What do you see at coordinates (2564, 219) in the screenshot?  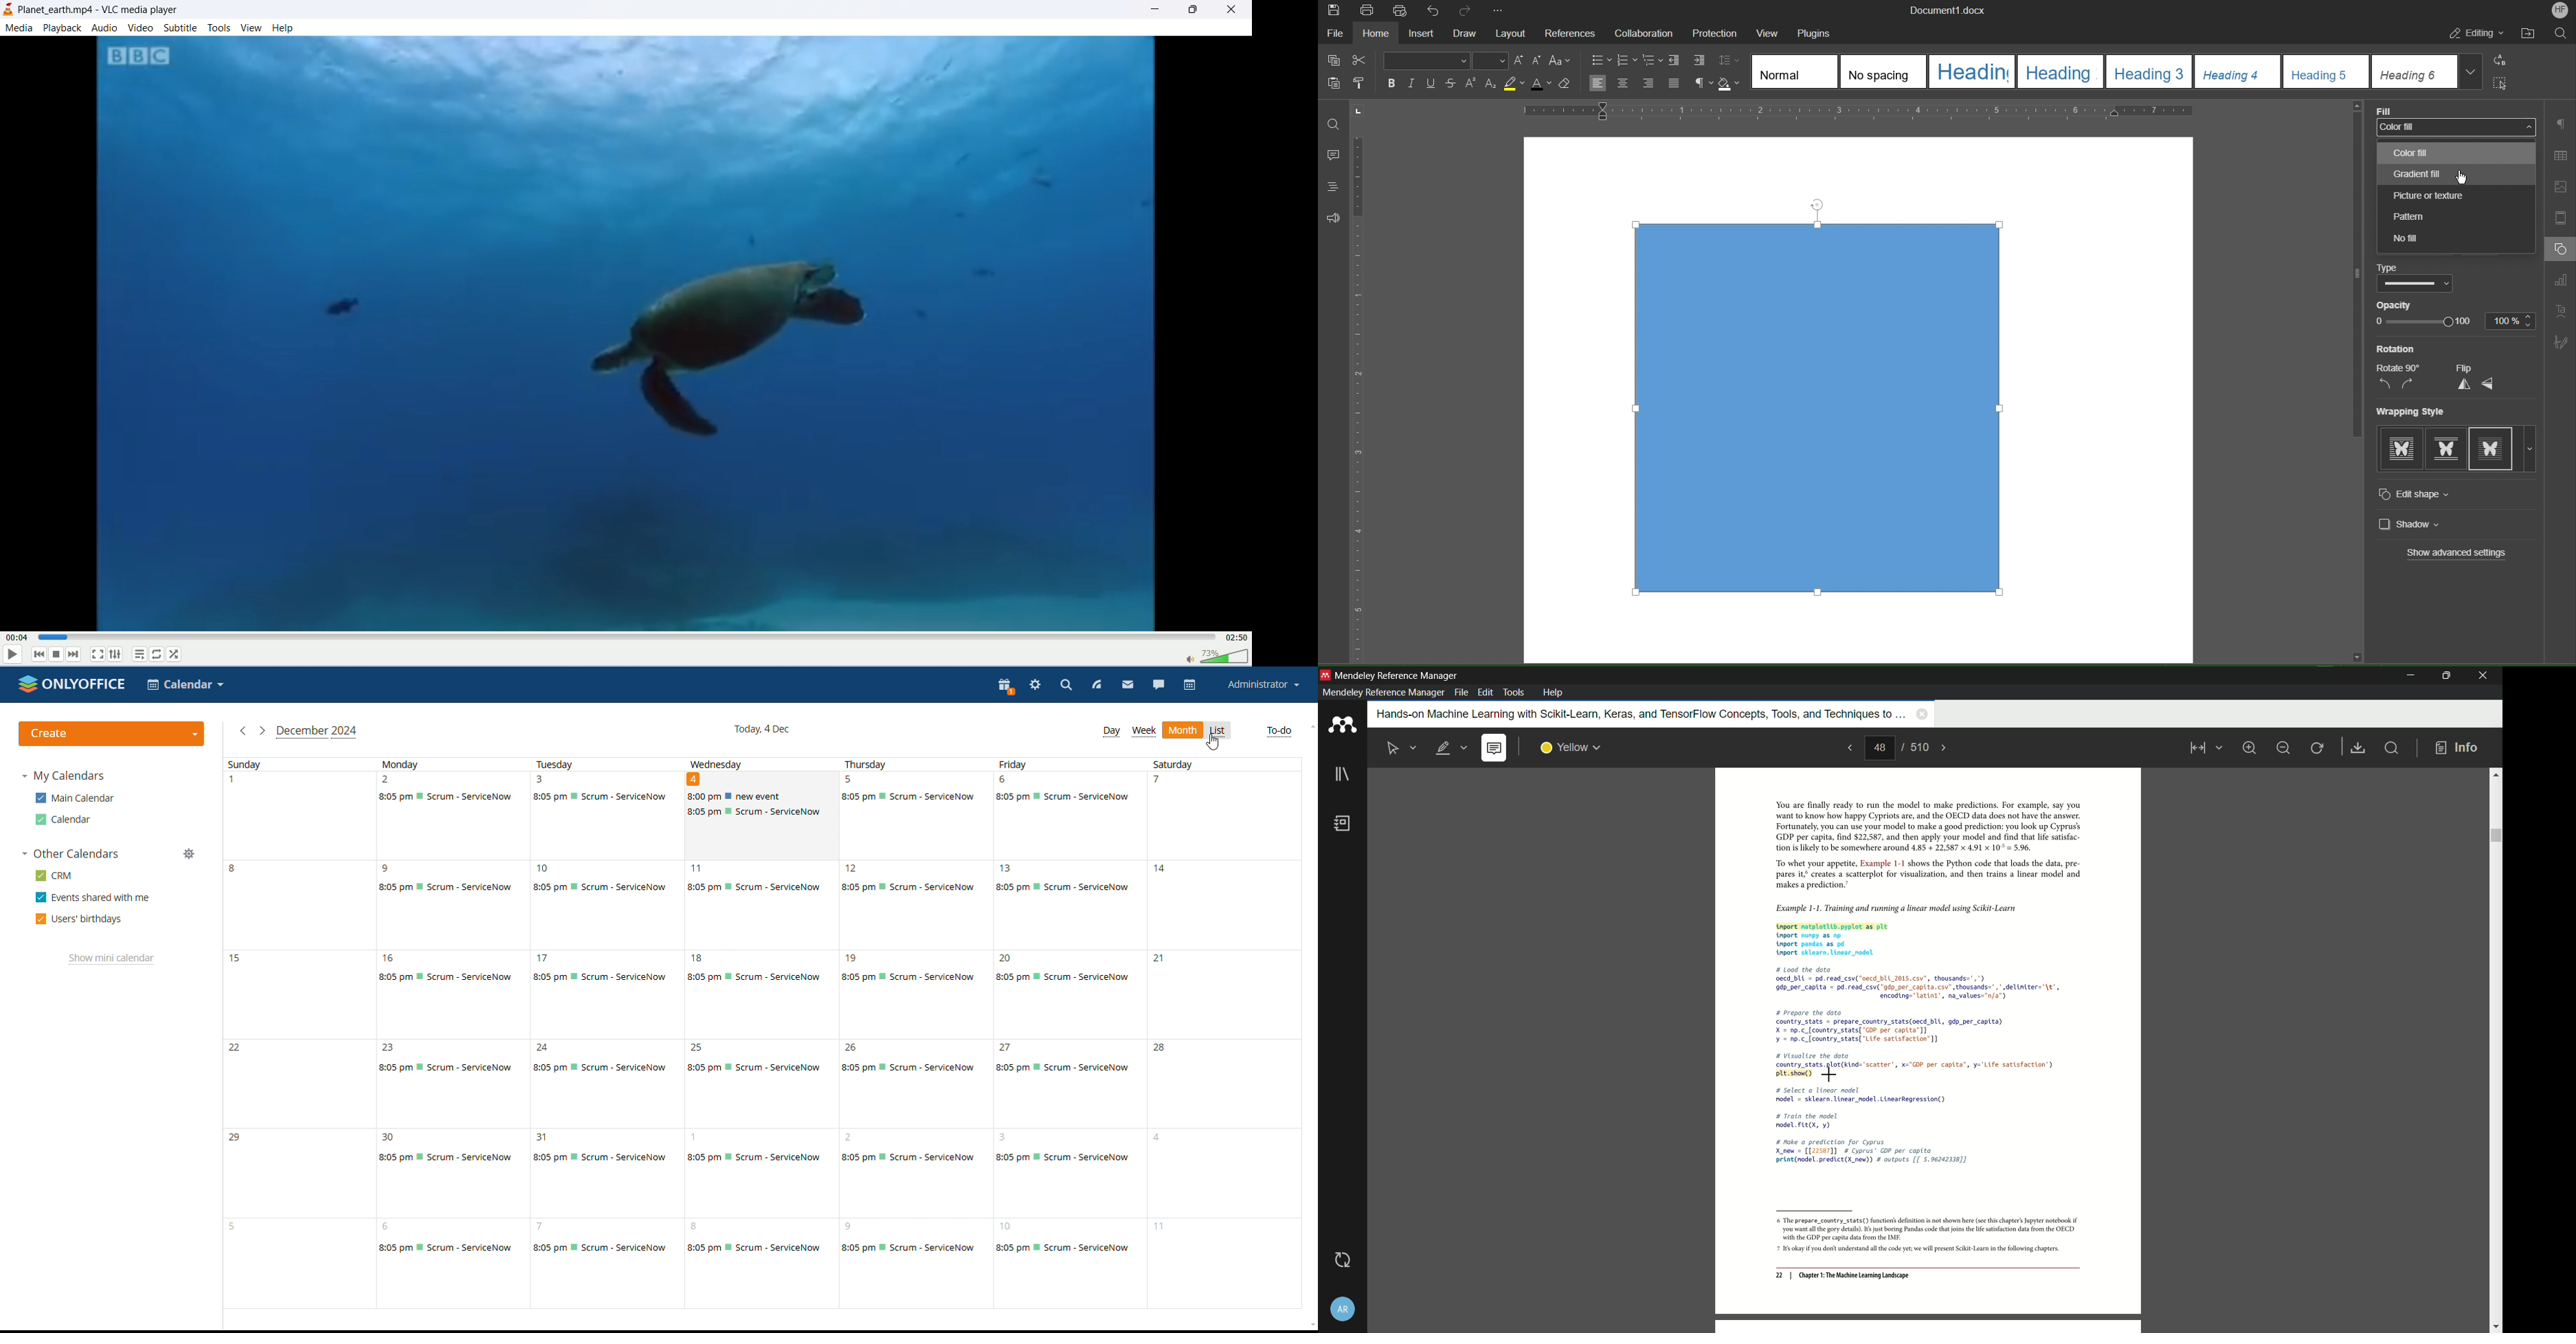 I see `Header/Footer` at bounding box center [2564, 219].